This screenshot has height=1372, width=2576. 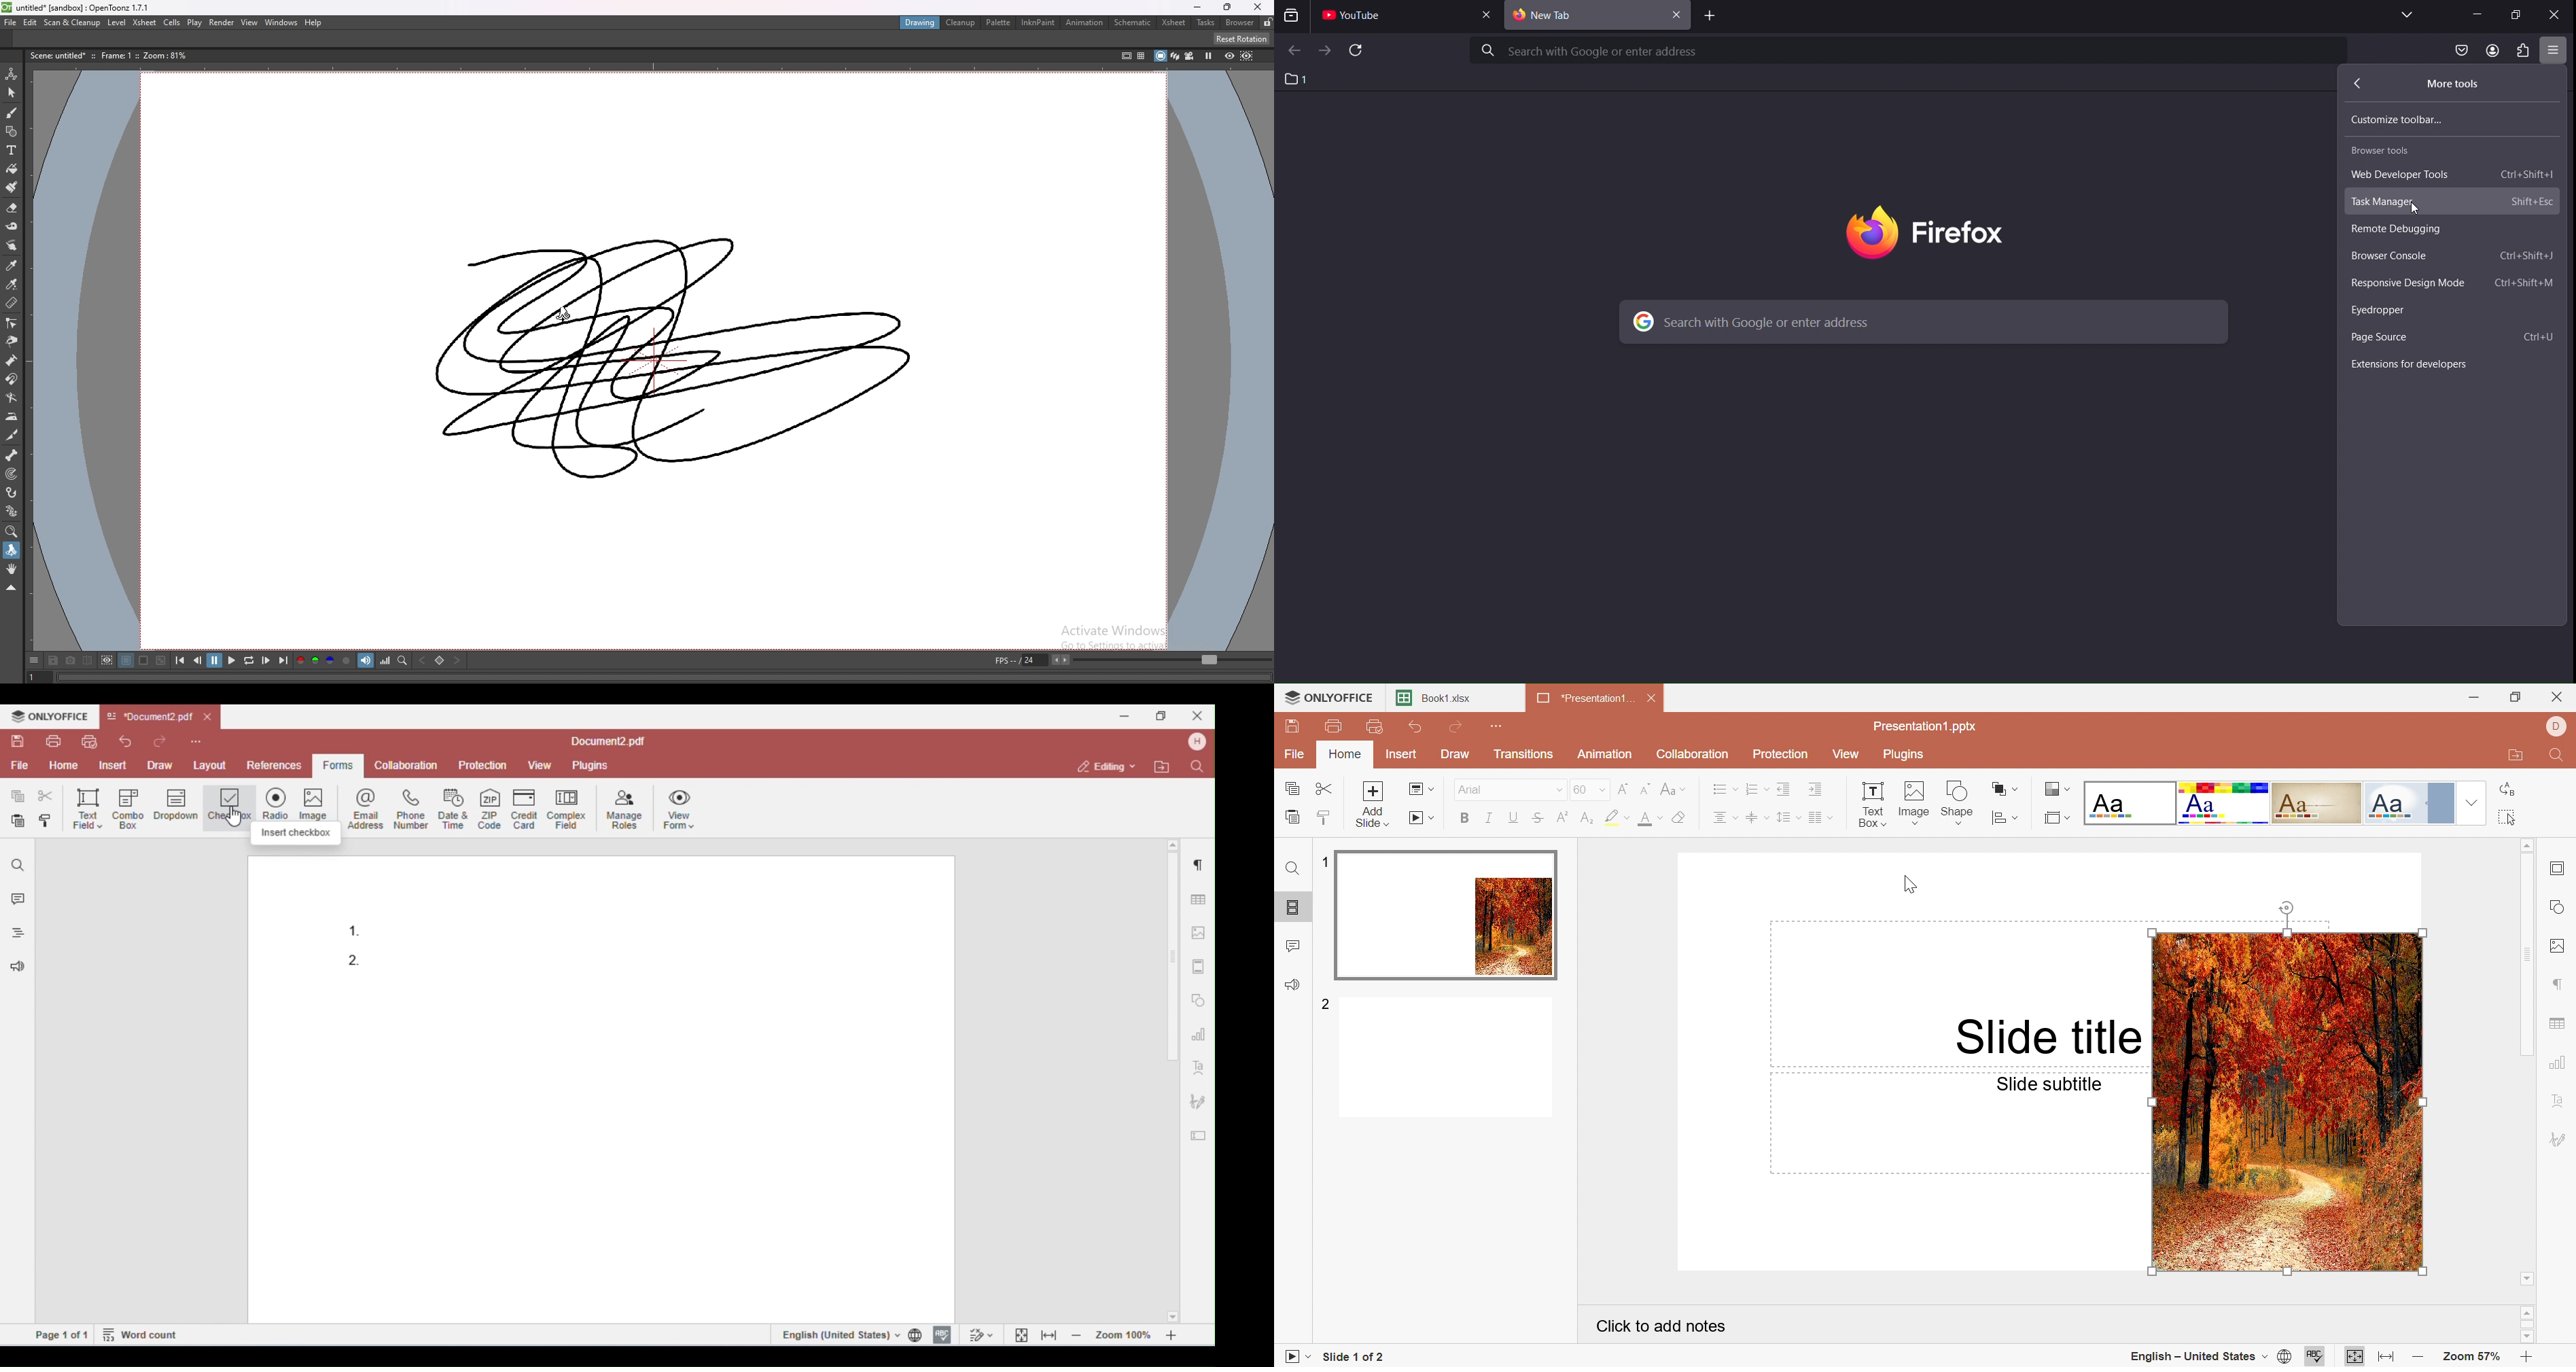 What do you see at coordinates (2527, 1357) in the screenshot?
I see `Zoom in` at bounding box center [2527, 1357].